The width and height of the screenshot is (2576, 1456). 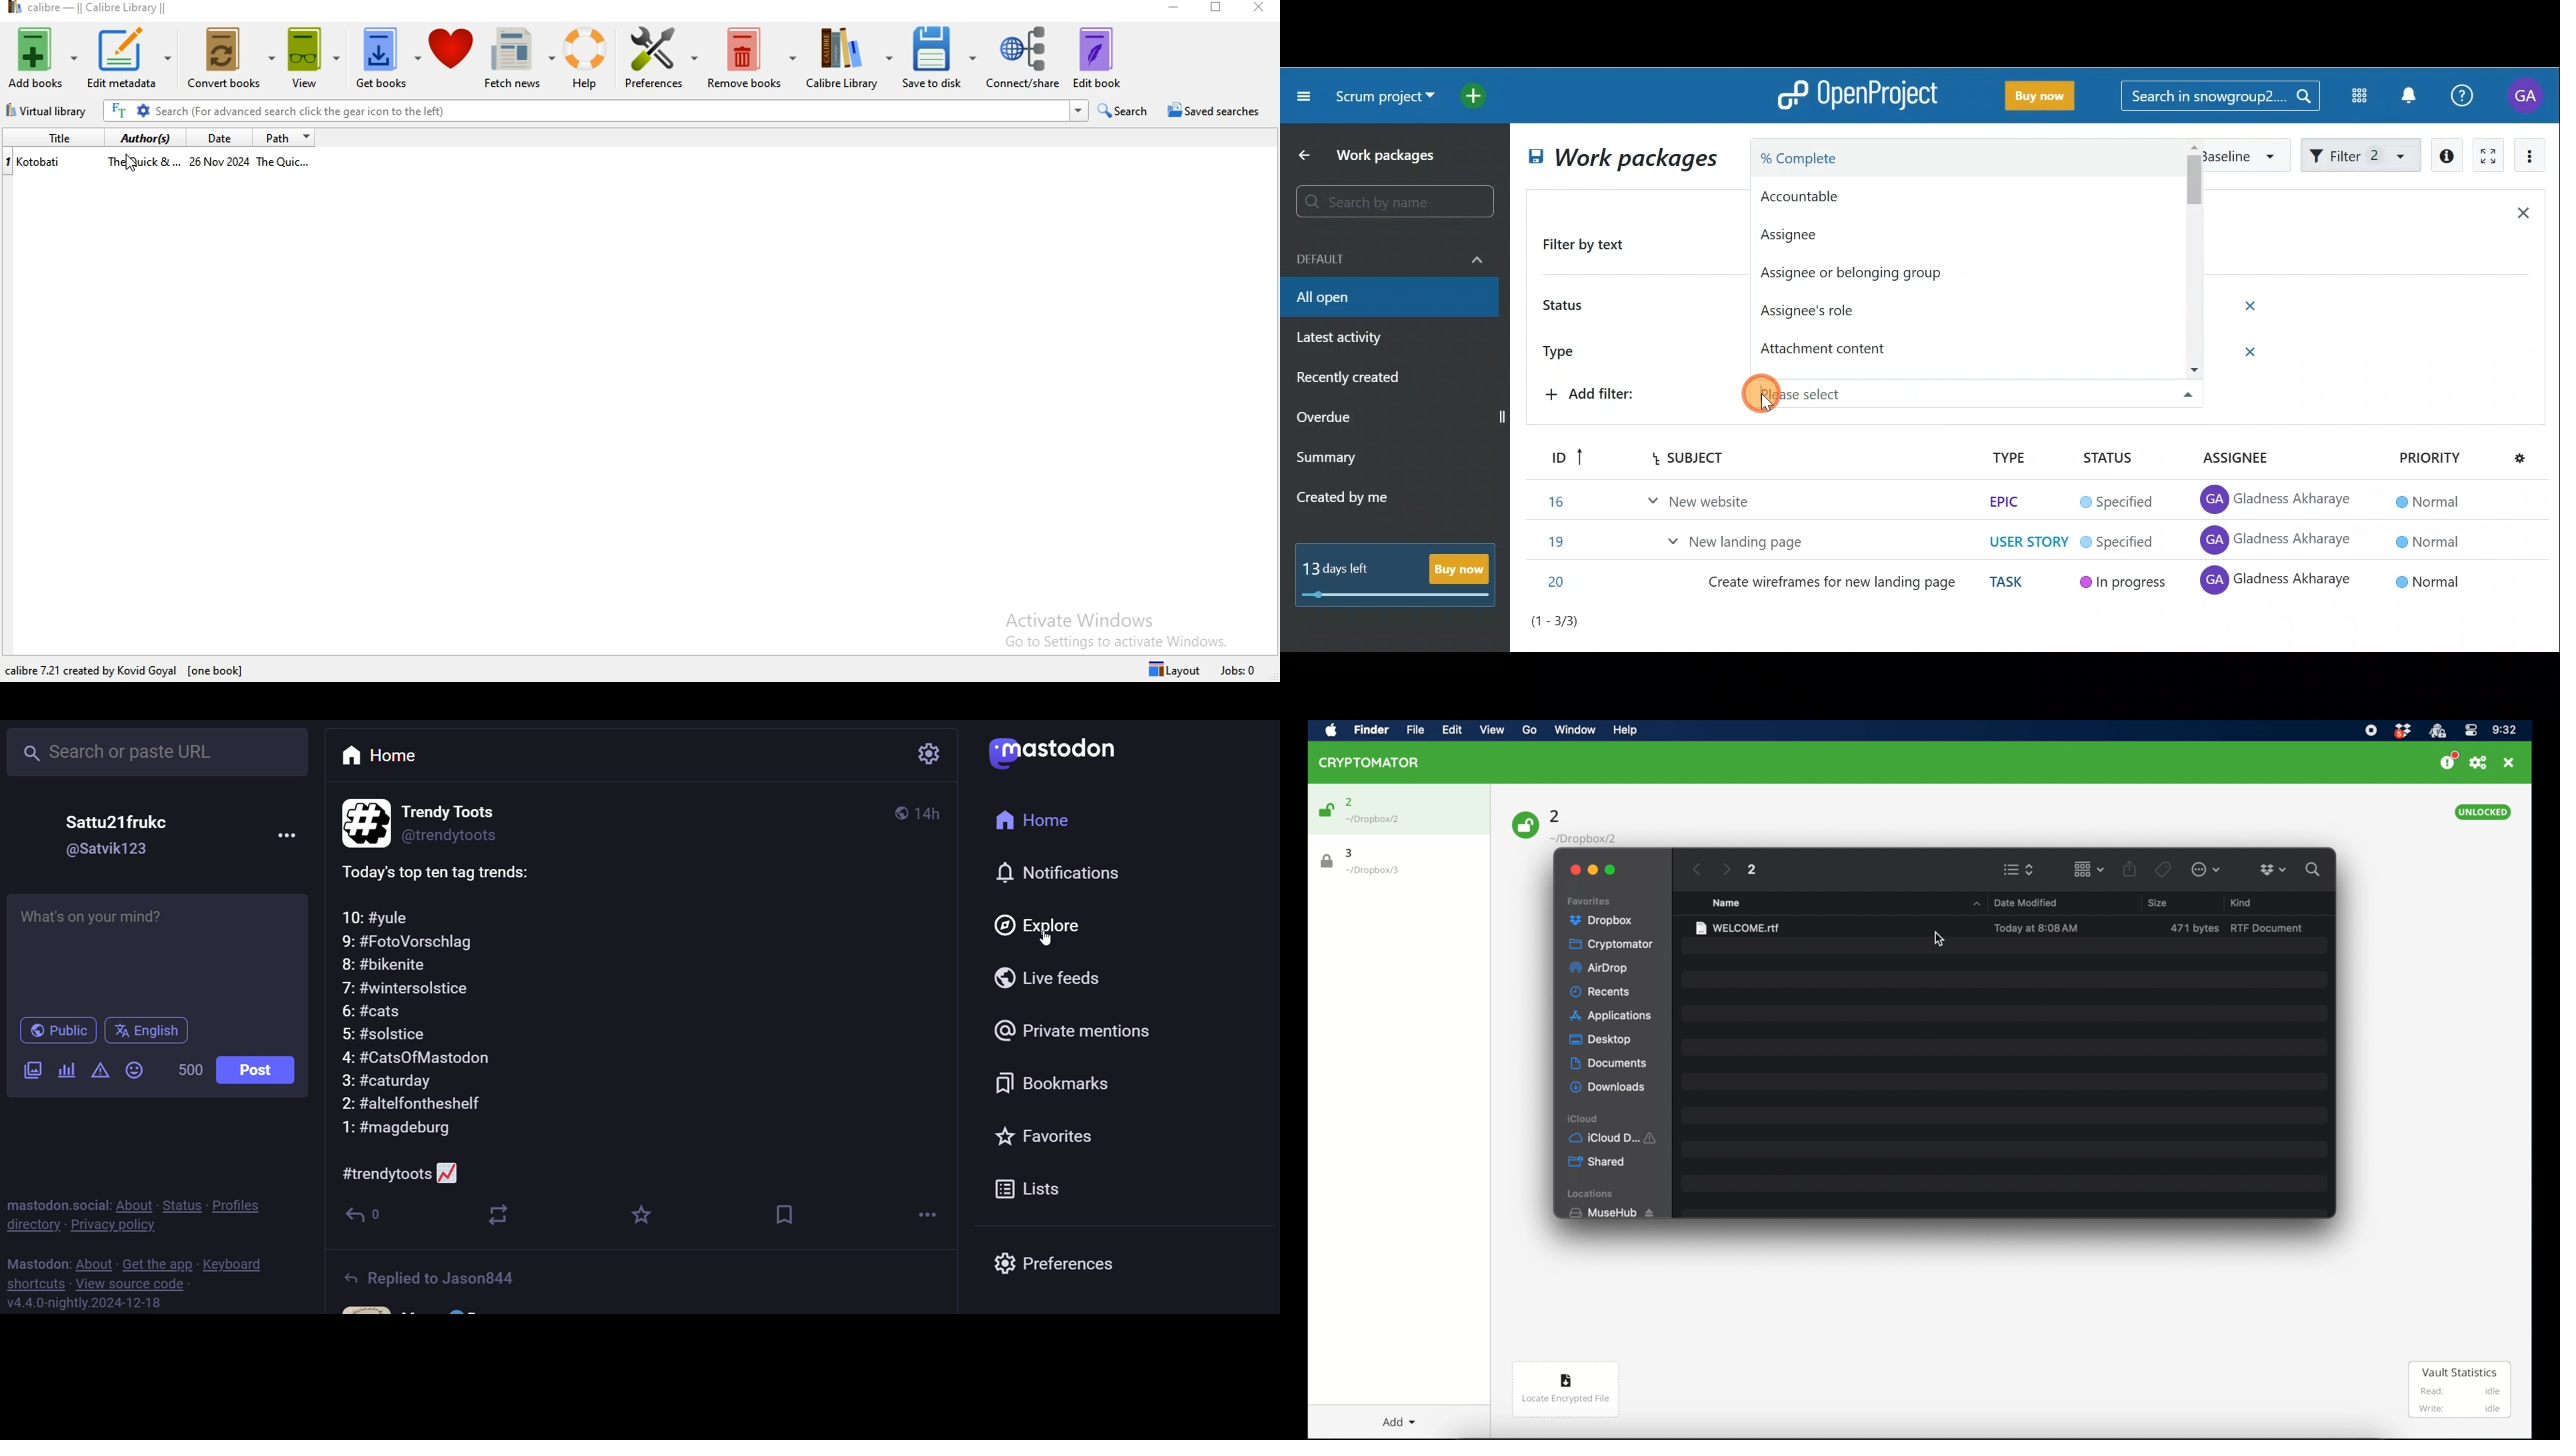 I want to click on boost, so click(x=500, y=1220).